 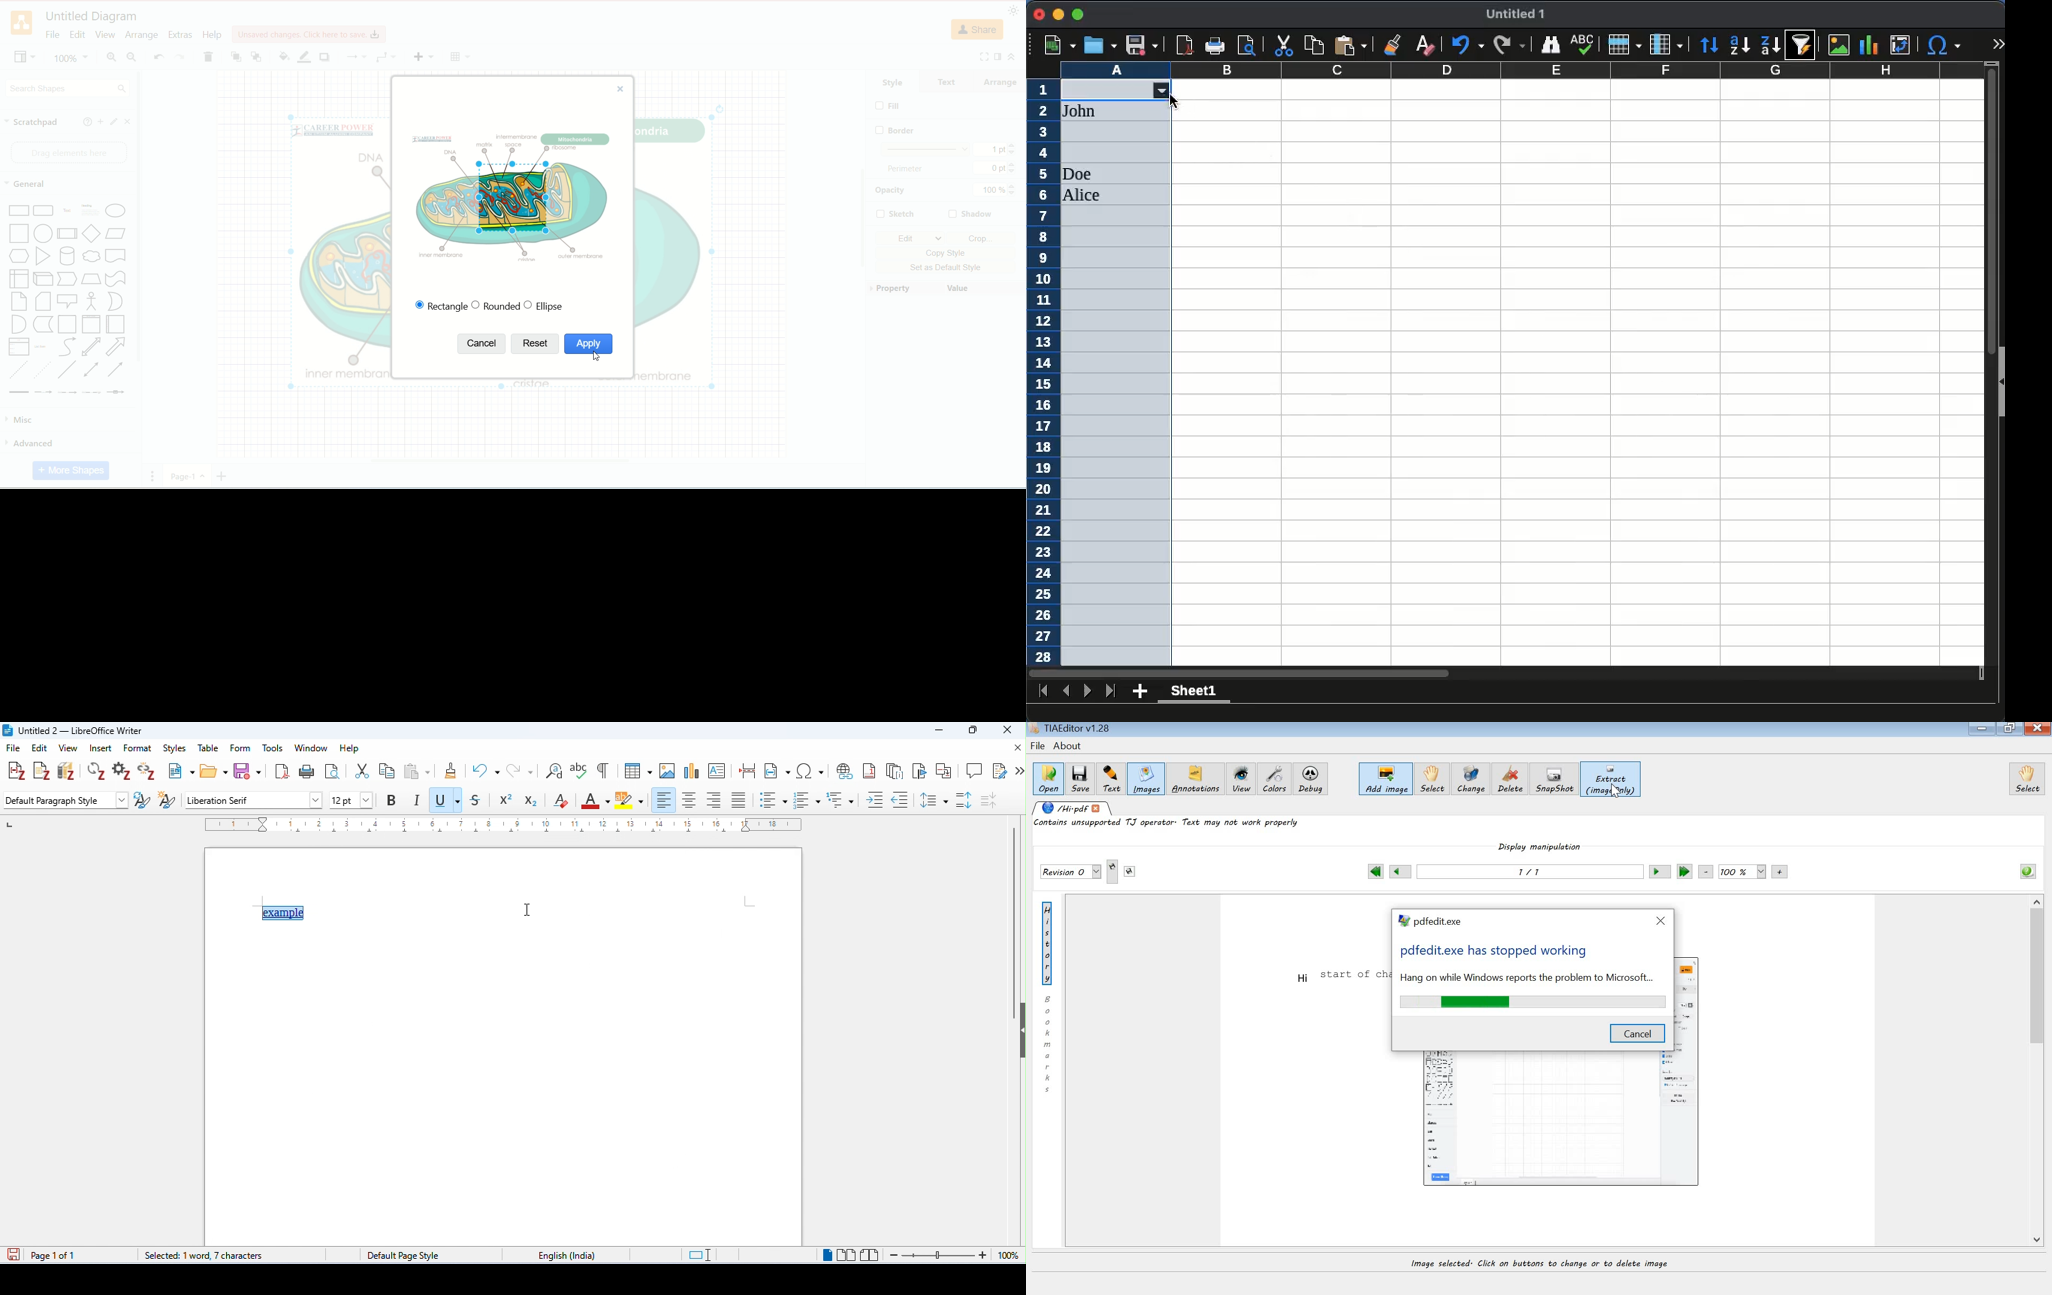 I want to click on column, so click(x=1522, y=70).